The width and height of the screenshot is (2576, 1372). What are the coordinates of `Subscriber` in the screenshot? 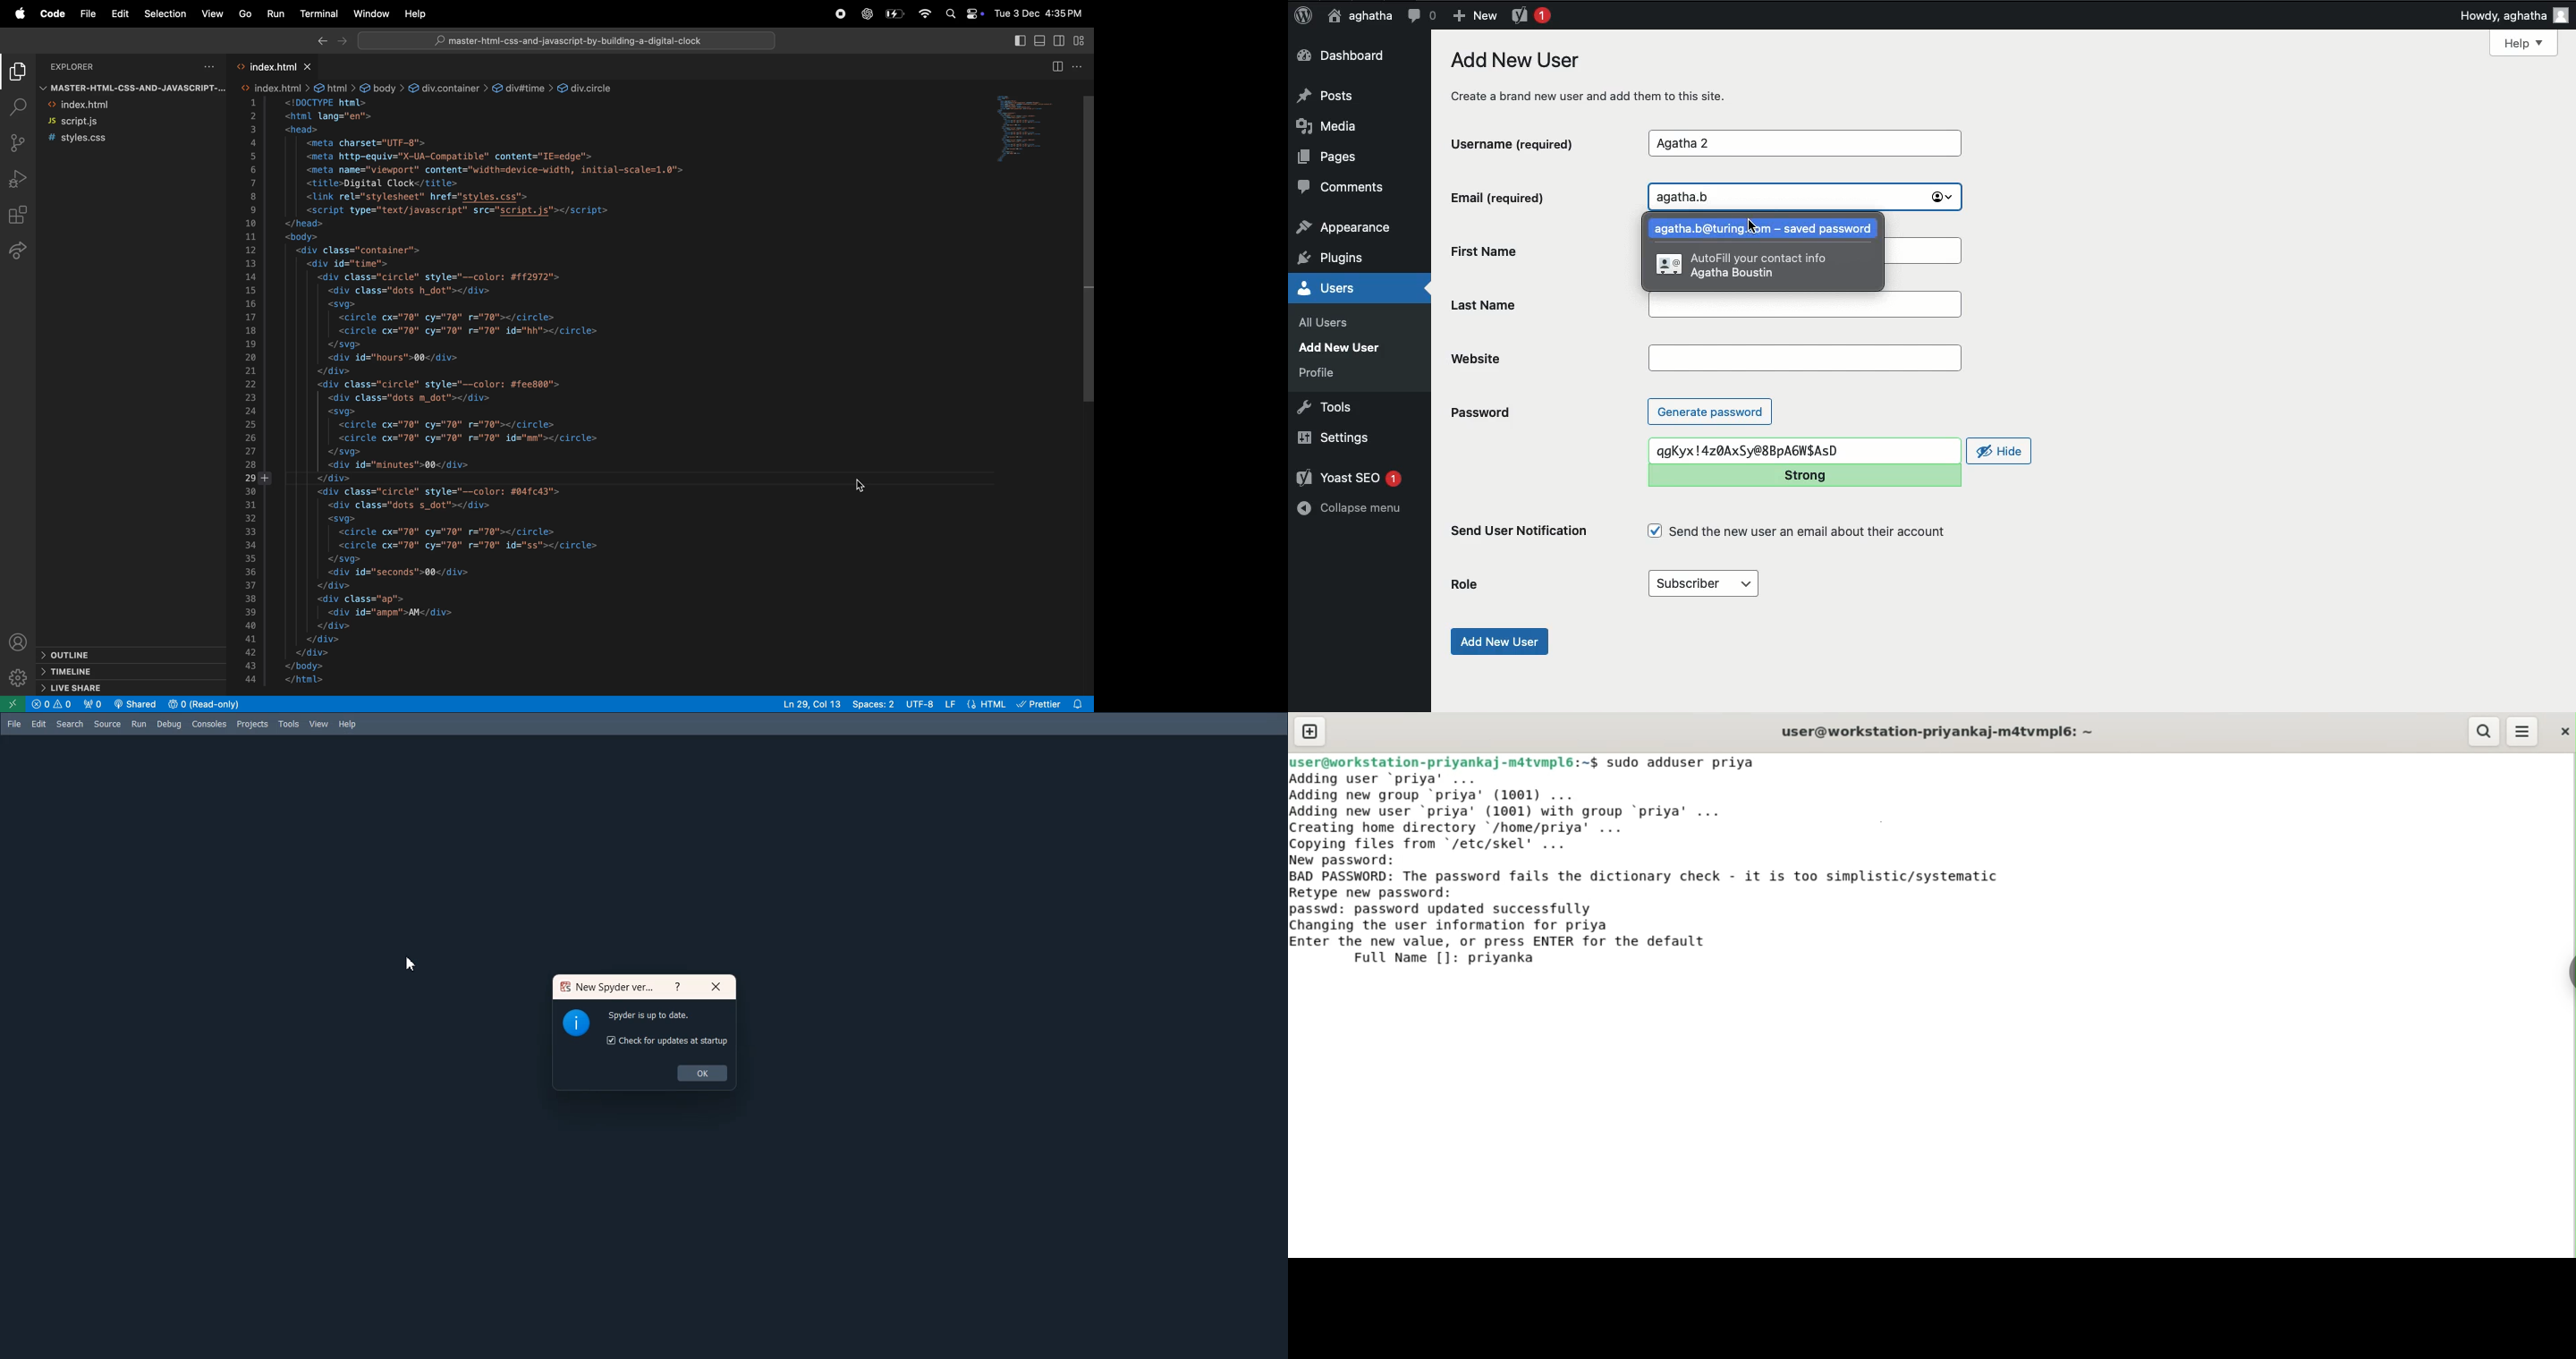 It's located at (1702, 584).